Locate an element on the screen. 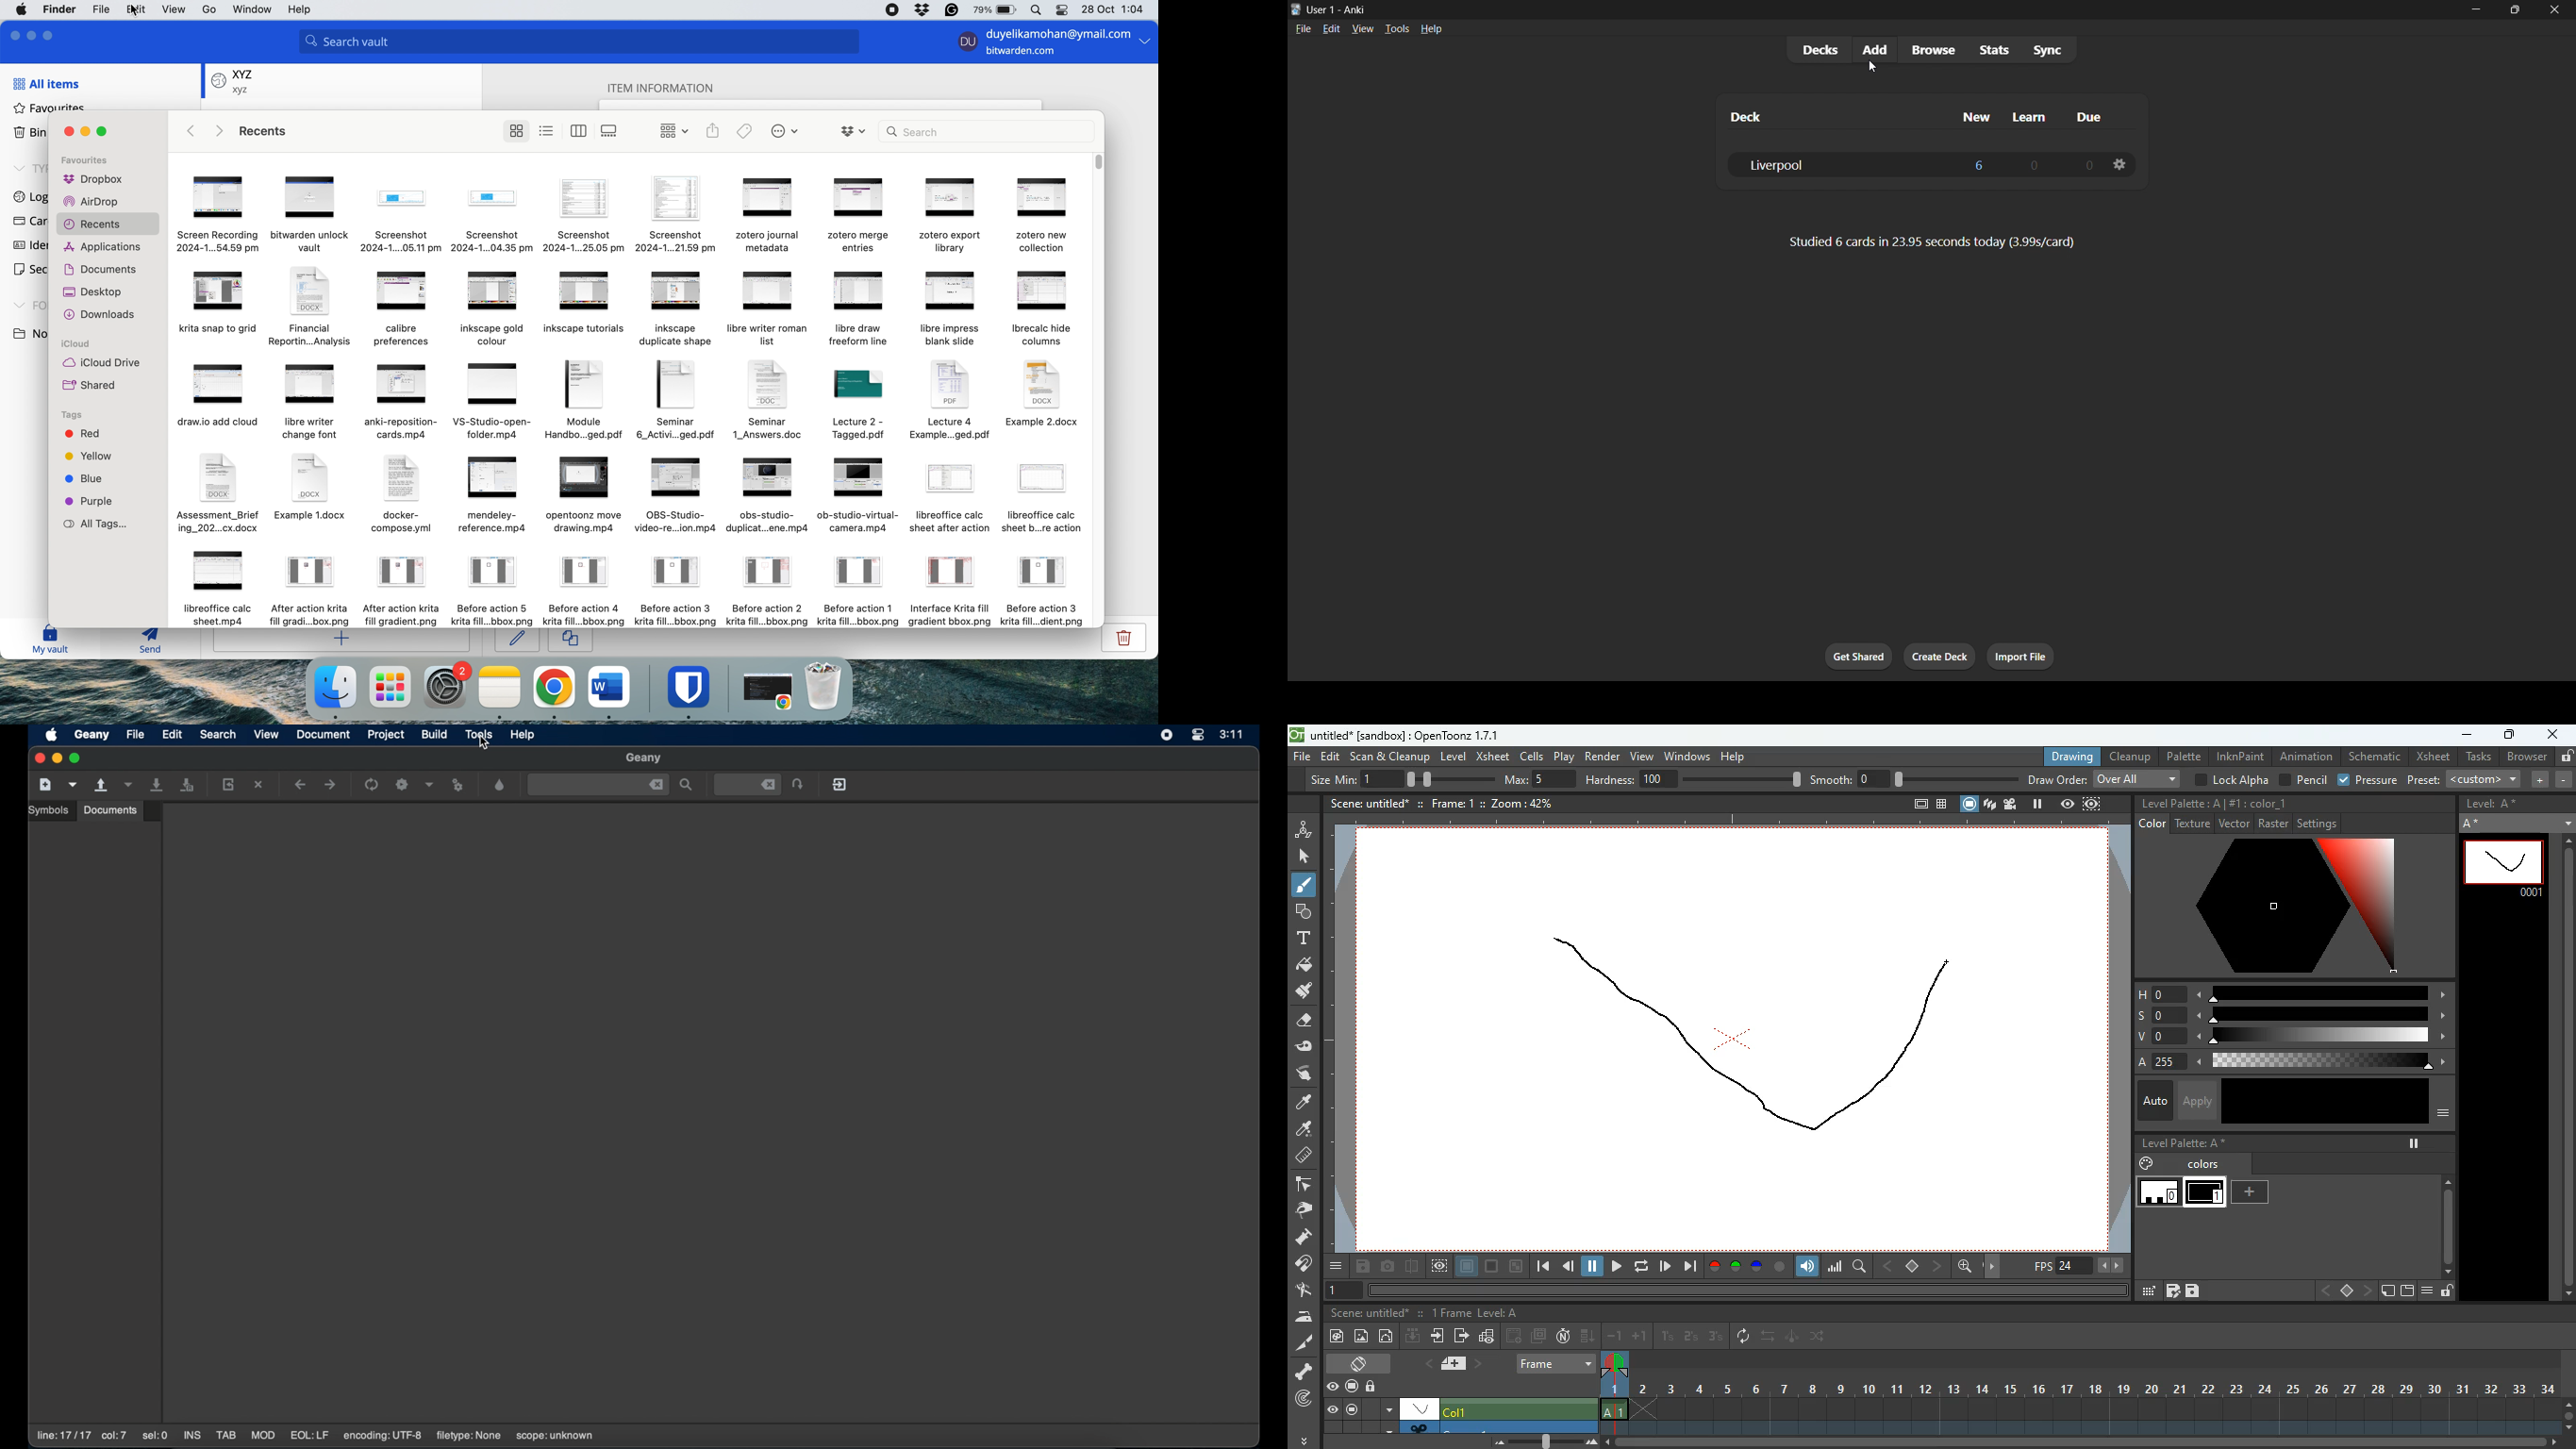  expand is located at coordinates (2566, 820).